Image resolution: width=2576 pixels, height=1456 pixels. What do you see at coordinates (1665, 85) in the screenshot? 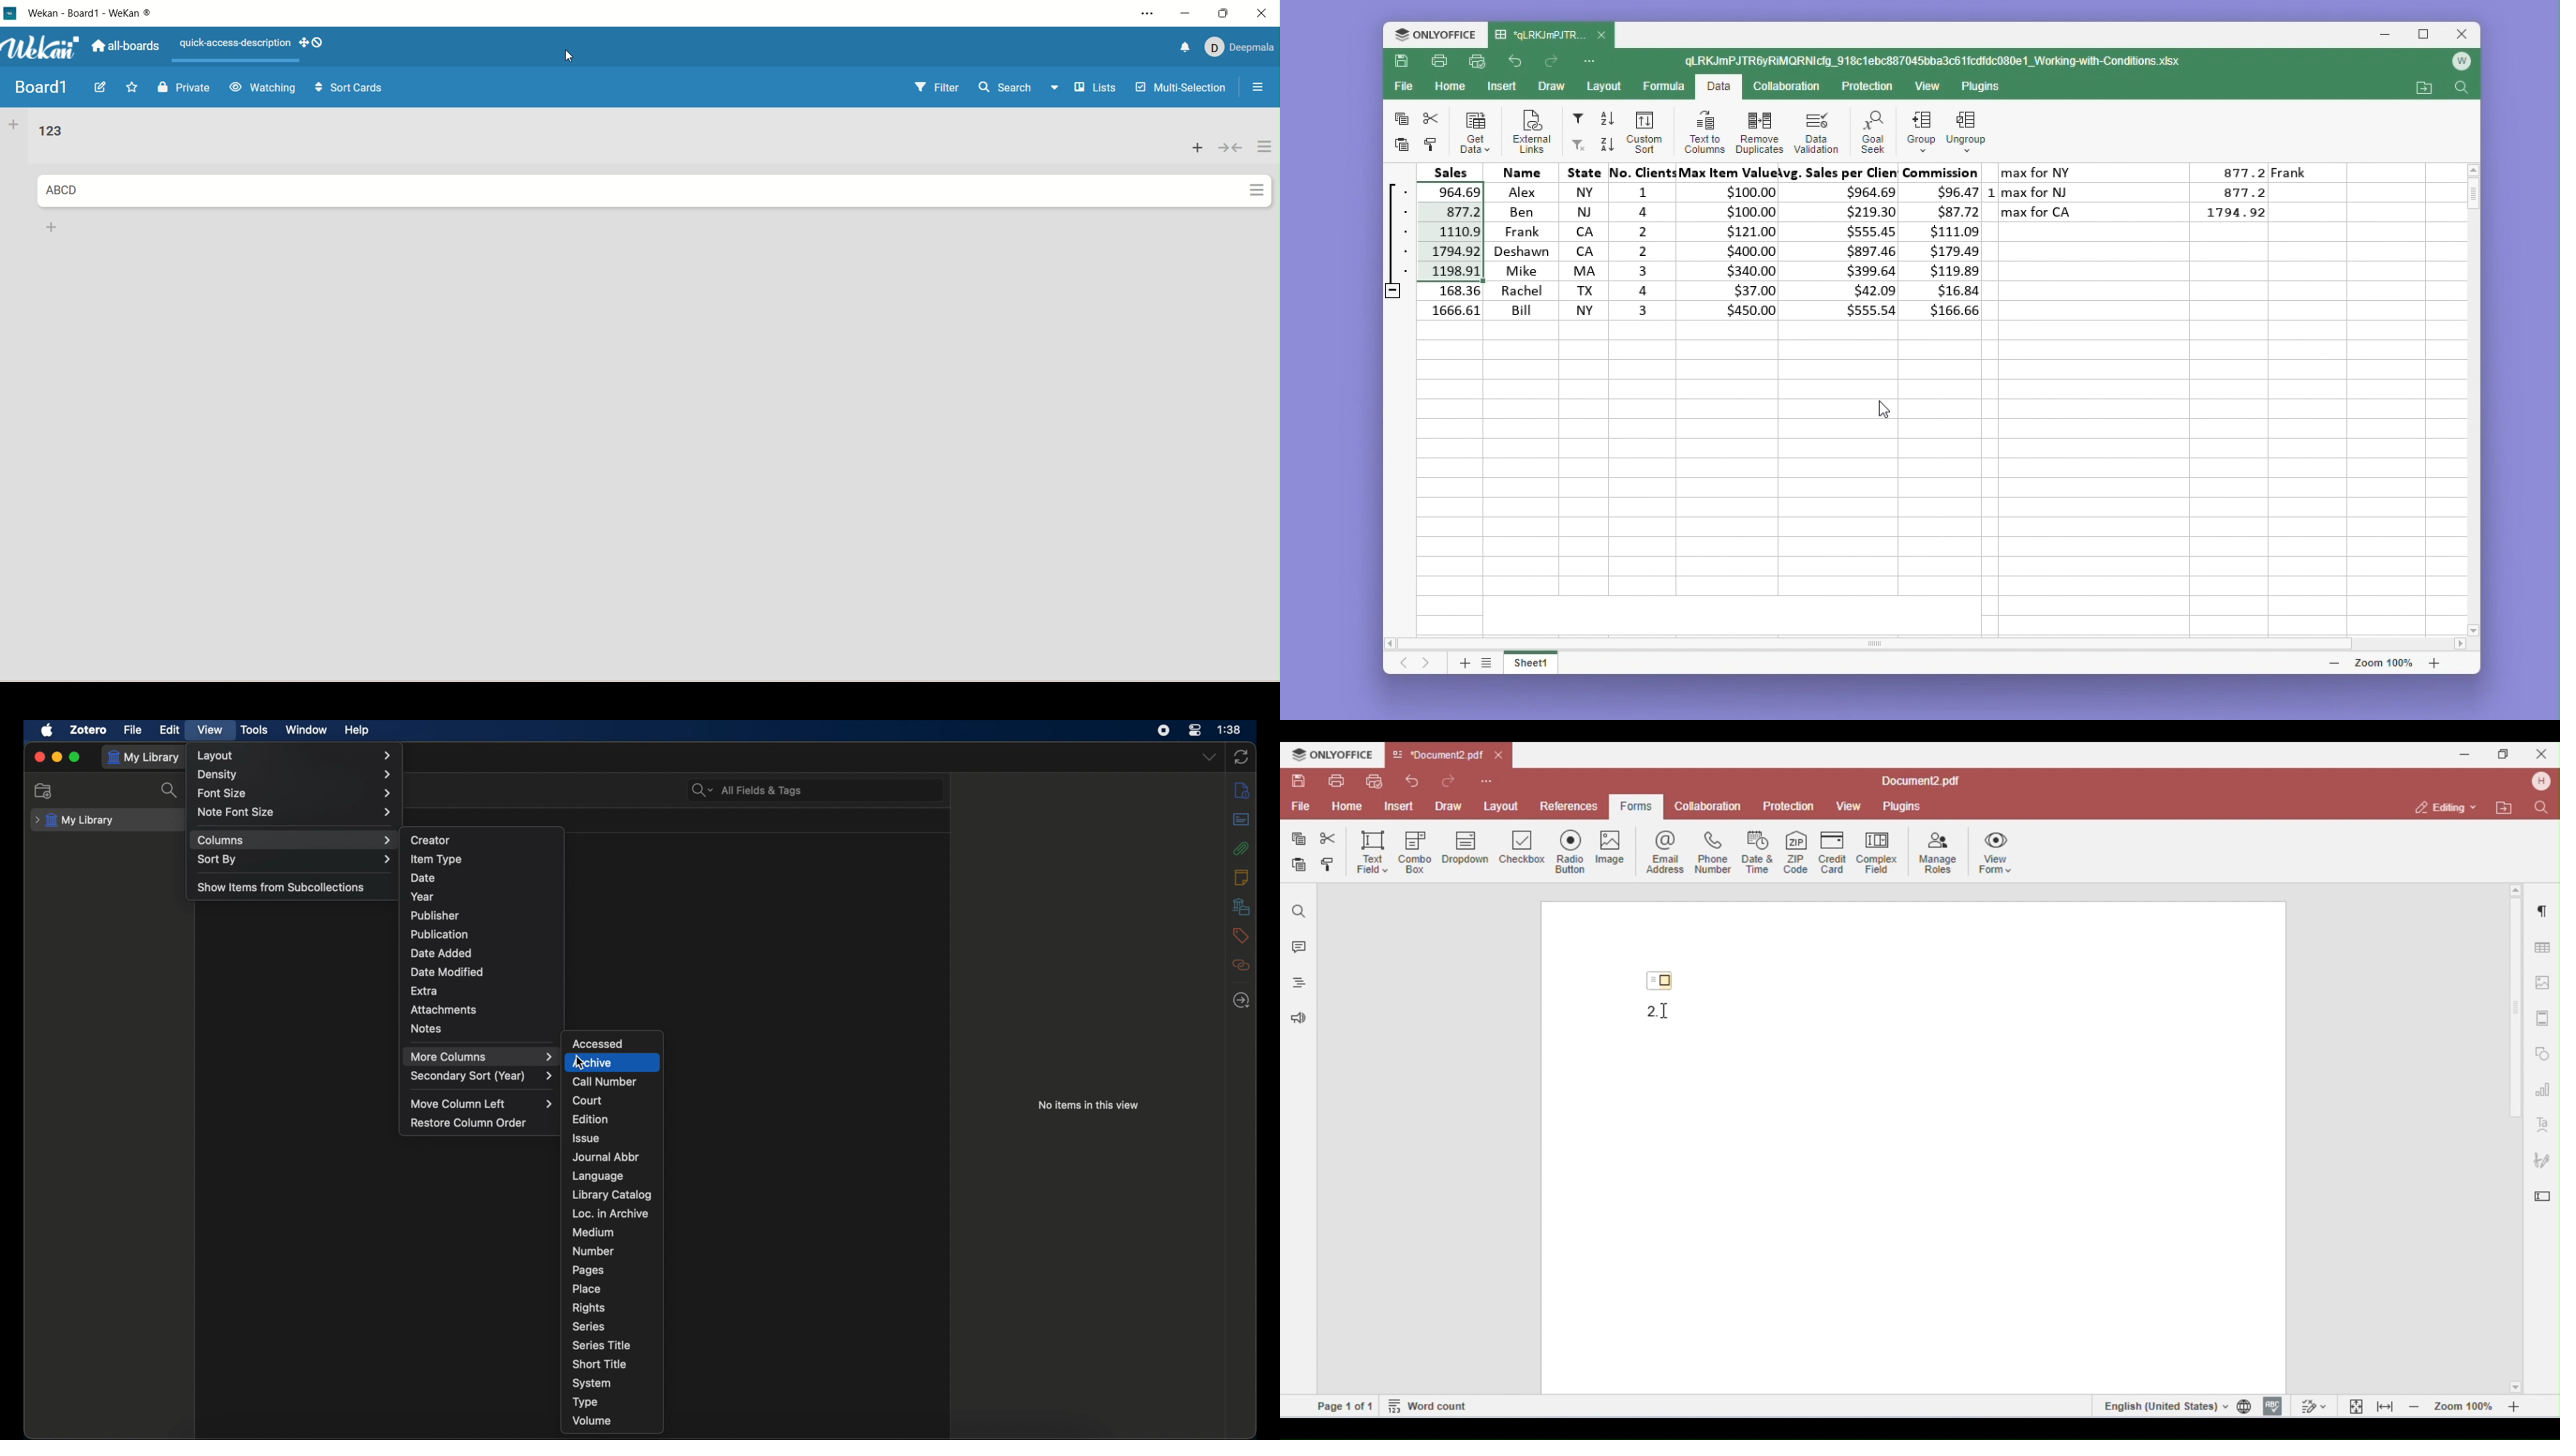
I see `Formula` at bounding box center [1665, 85].